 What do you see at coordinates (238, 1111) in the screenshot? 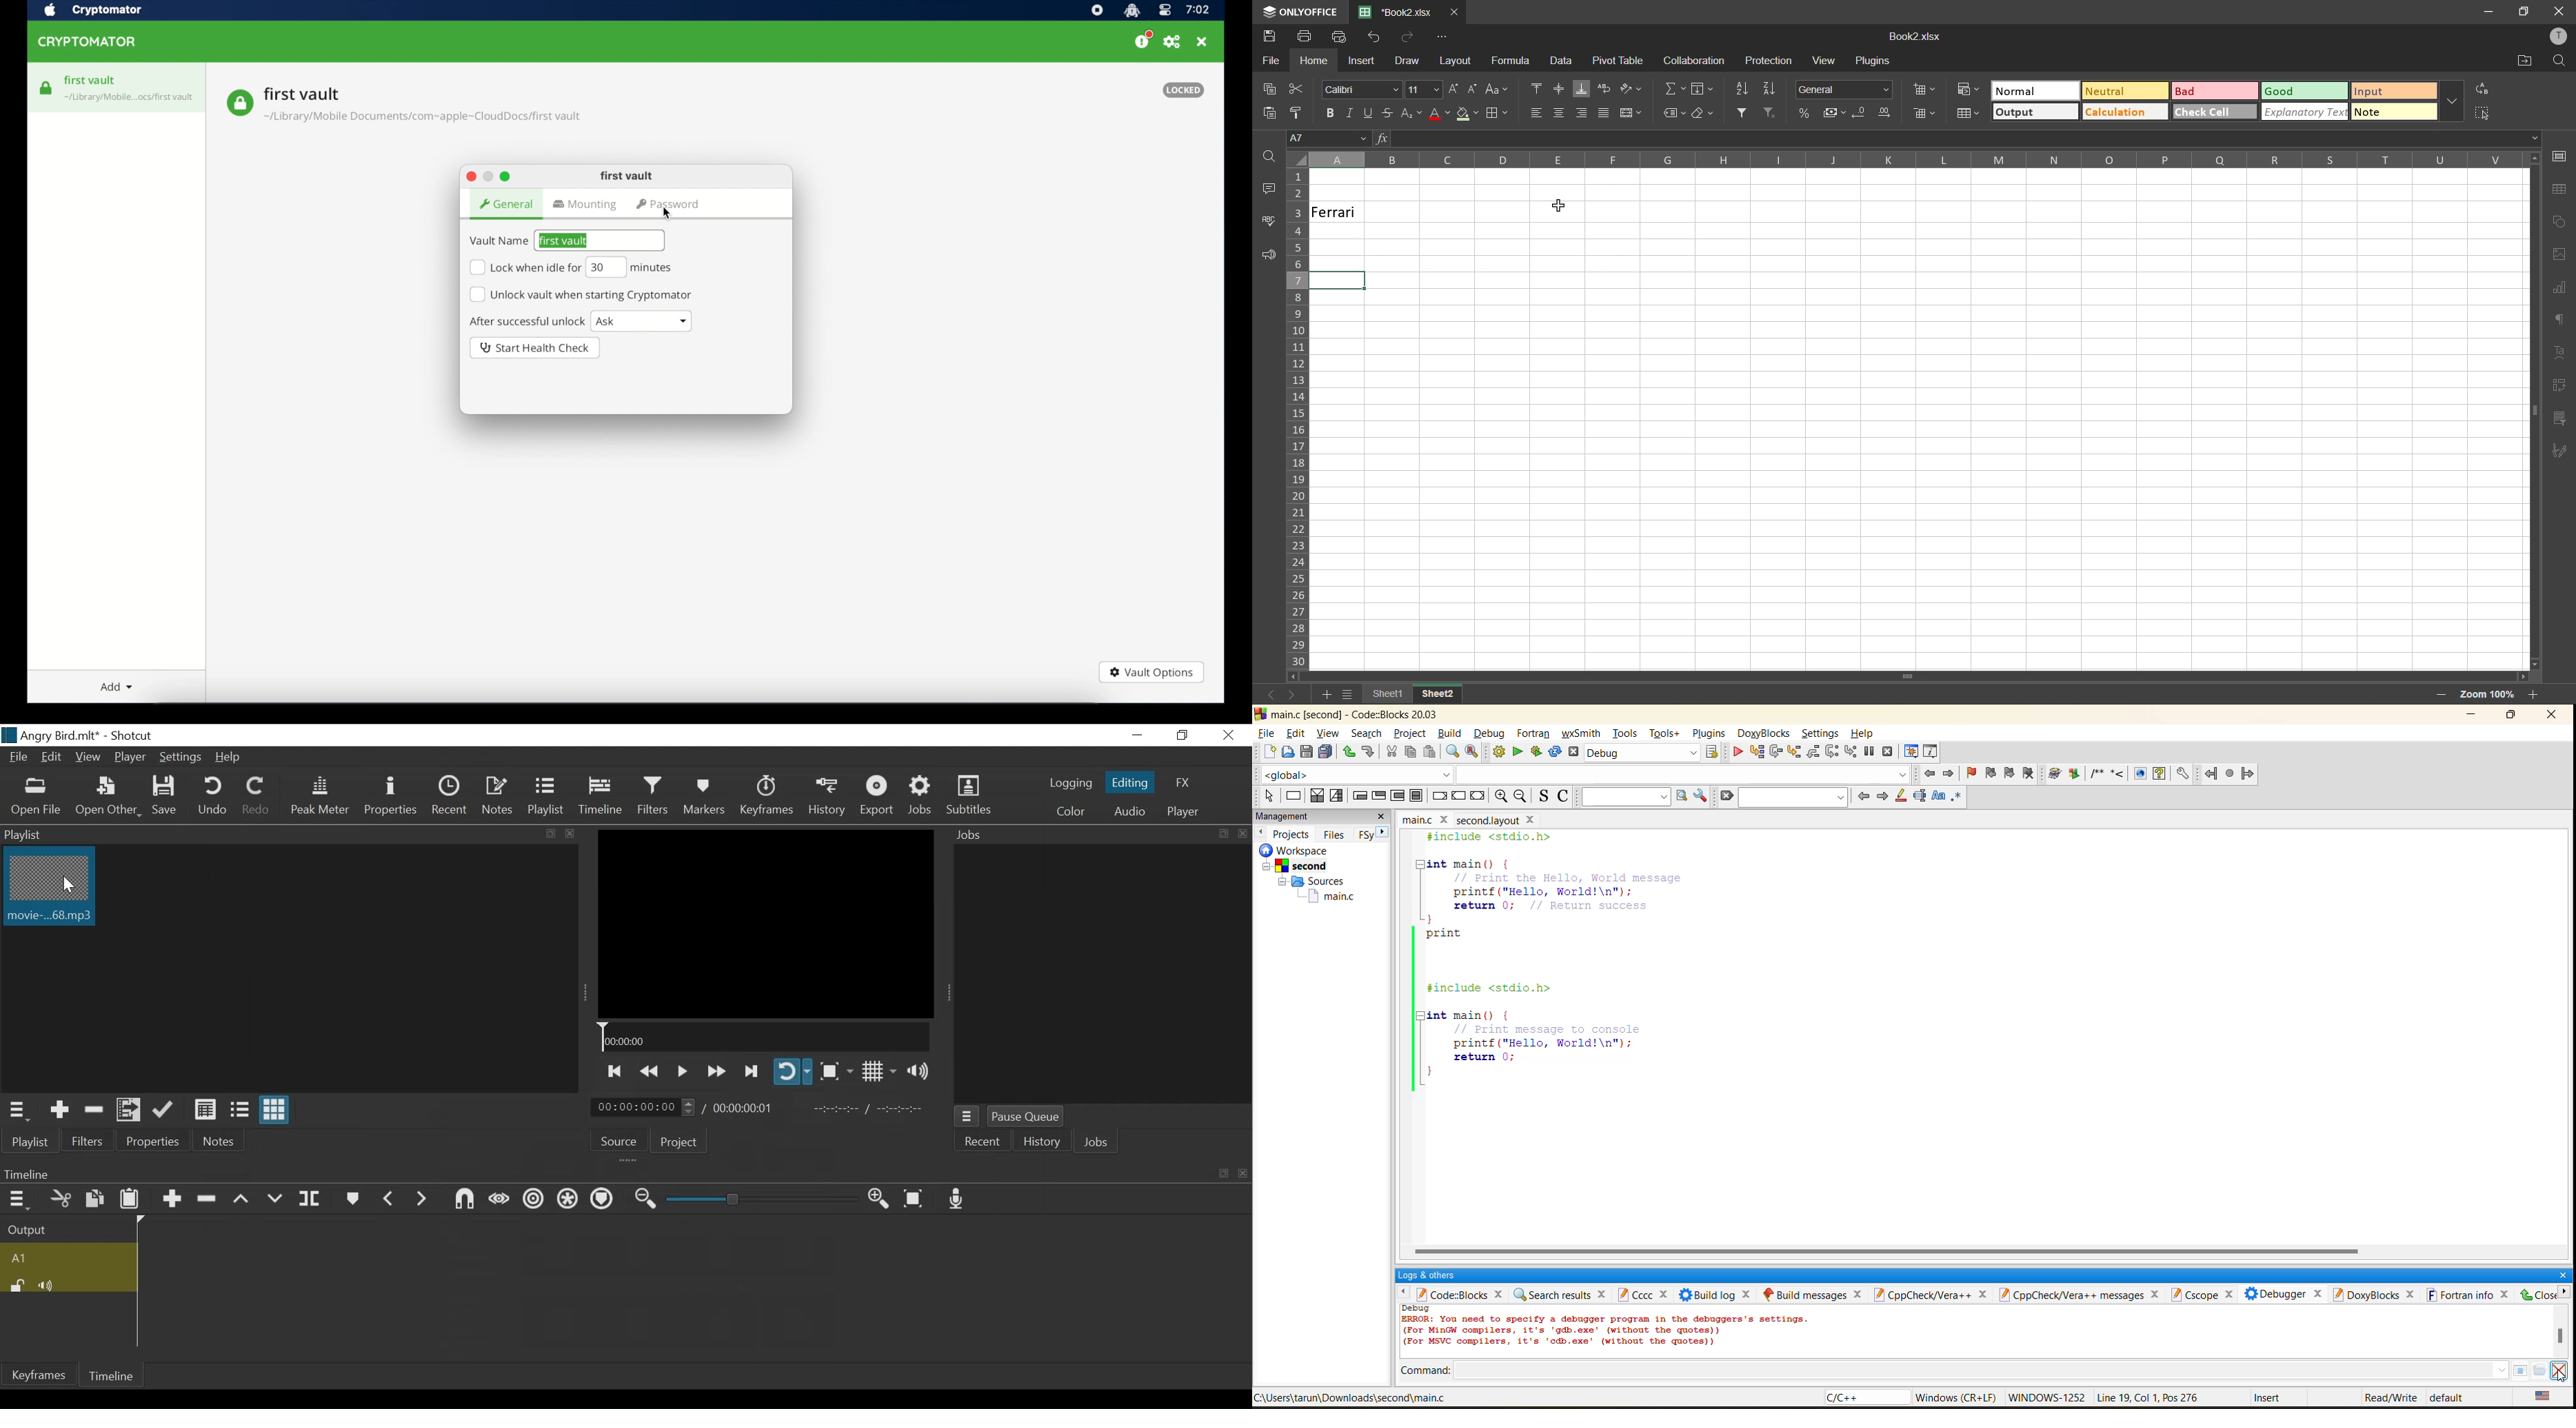
I see `View as files` at bounding box center [238, 1111].